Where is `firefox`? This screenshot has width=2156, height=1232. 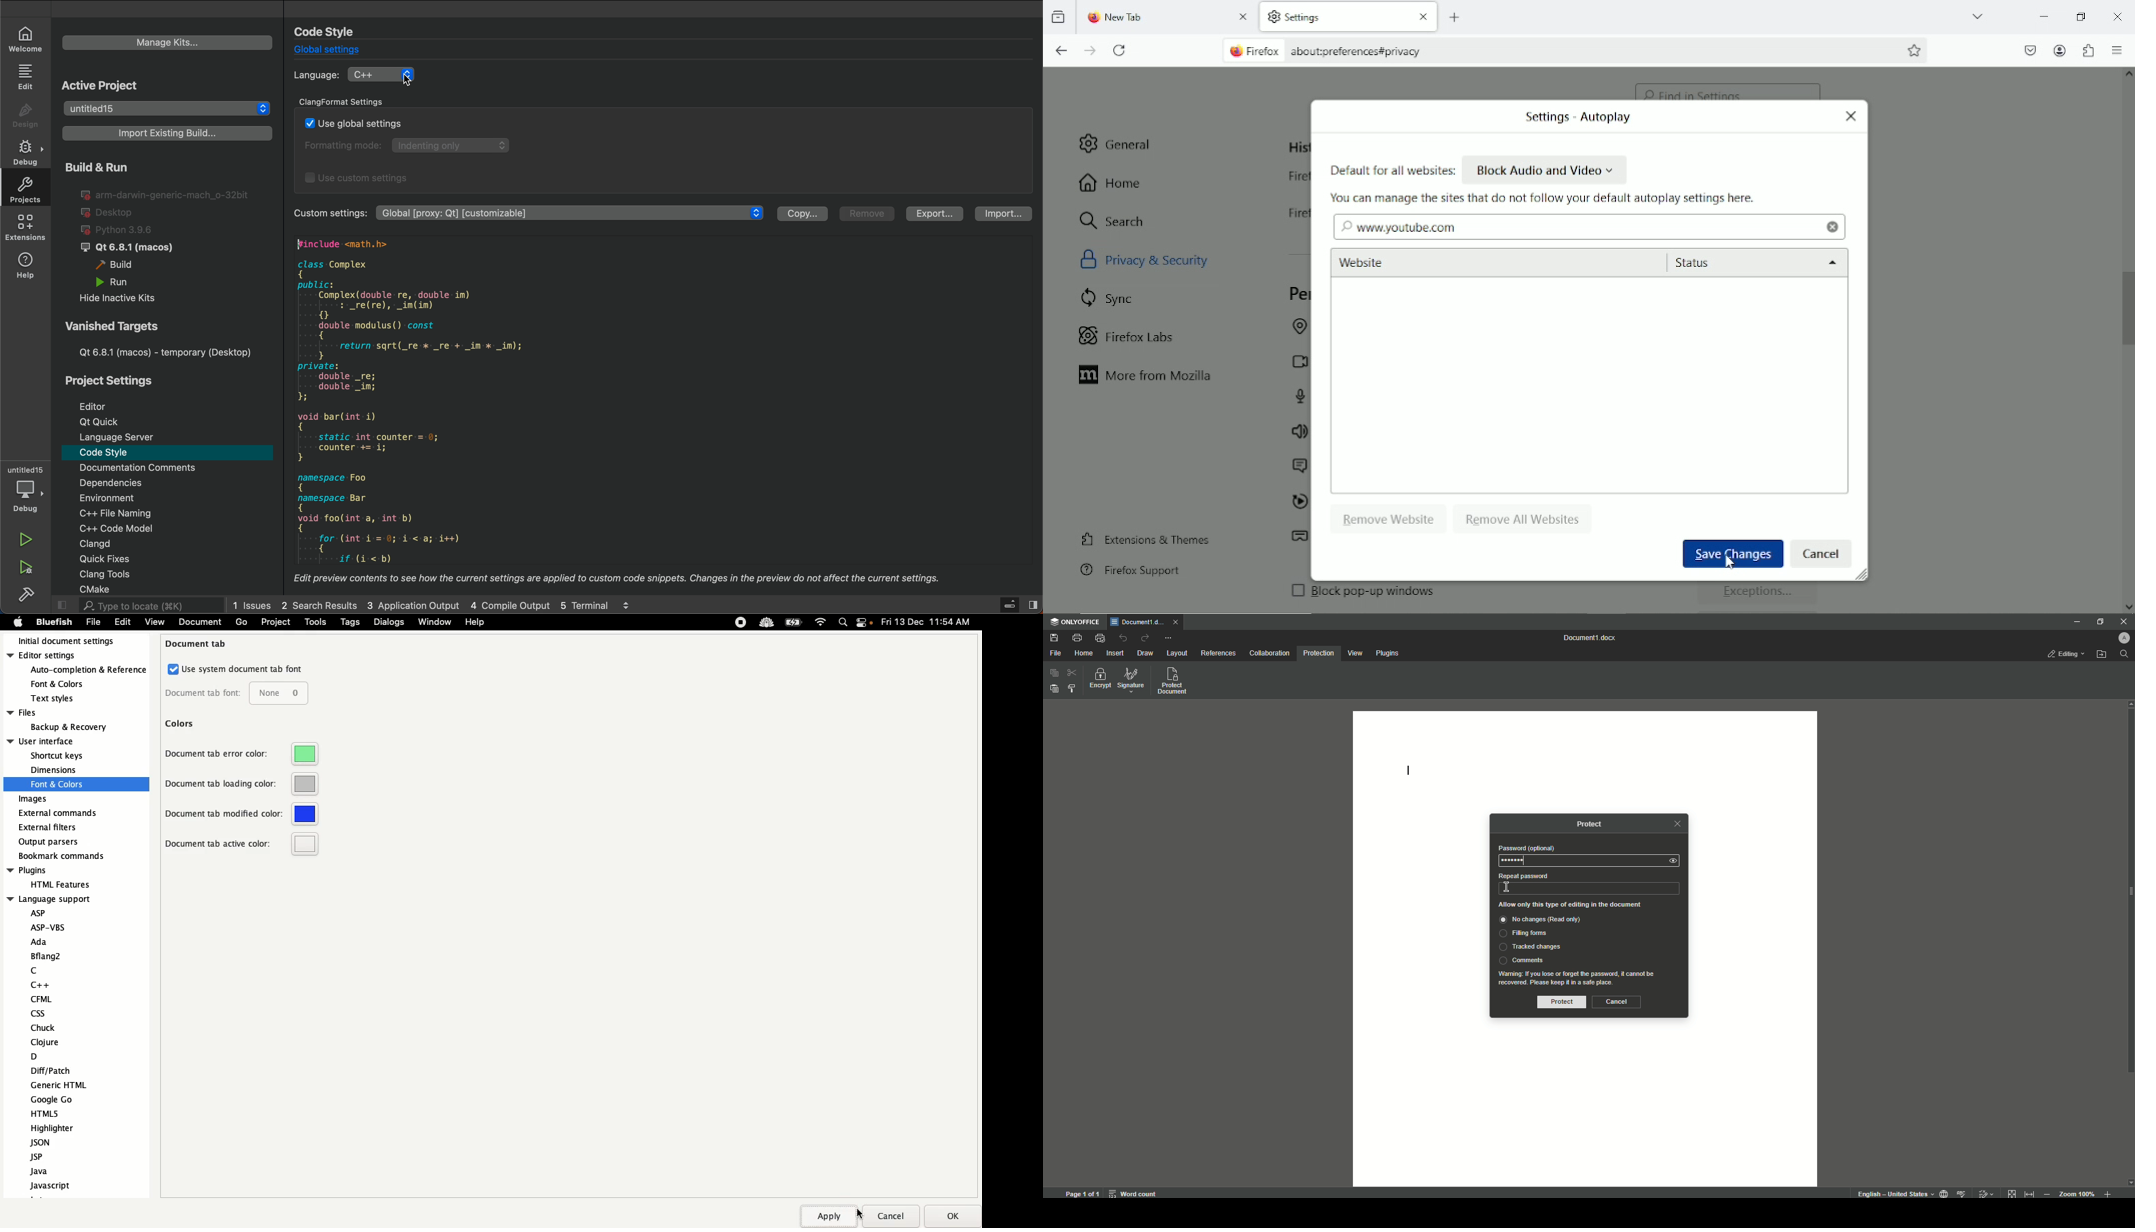
firefox is located at coordinates (1267, 52).